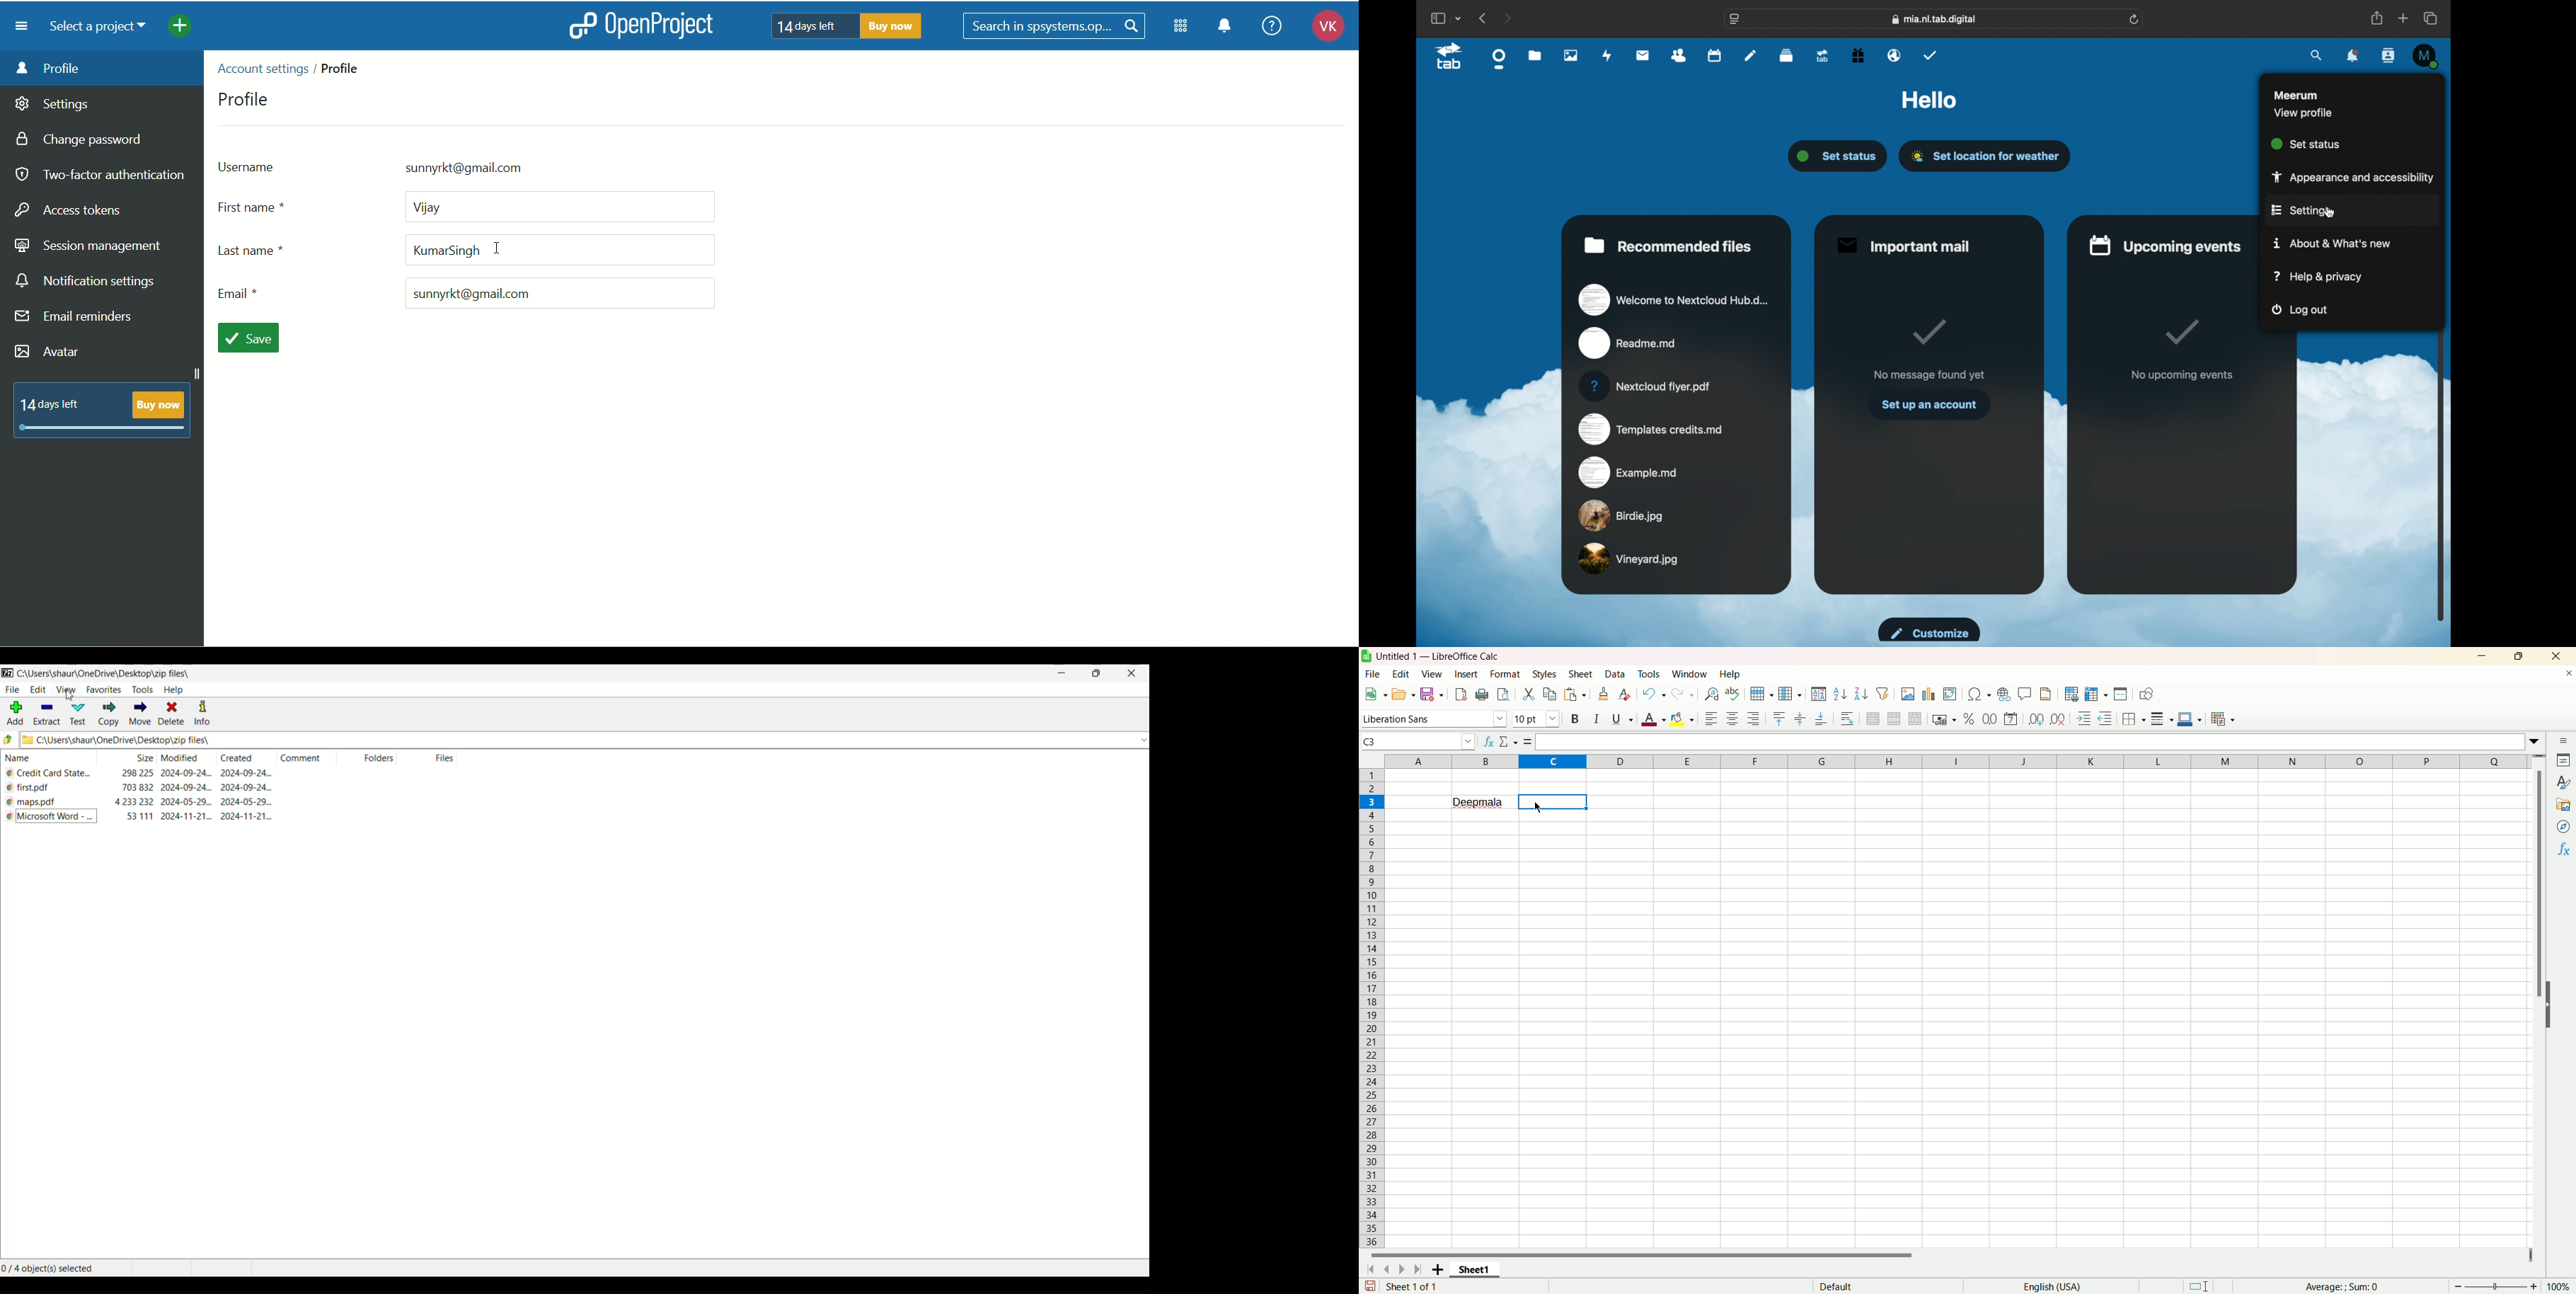 This screenshot has width=2576, height=1316. What do you see at coordinates (1683, 695) in the screenshot?
I see `Redo` at bounding box center [1683, 695].